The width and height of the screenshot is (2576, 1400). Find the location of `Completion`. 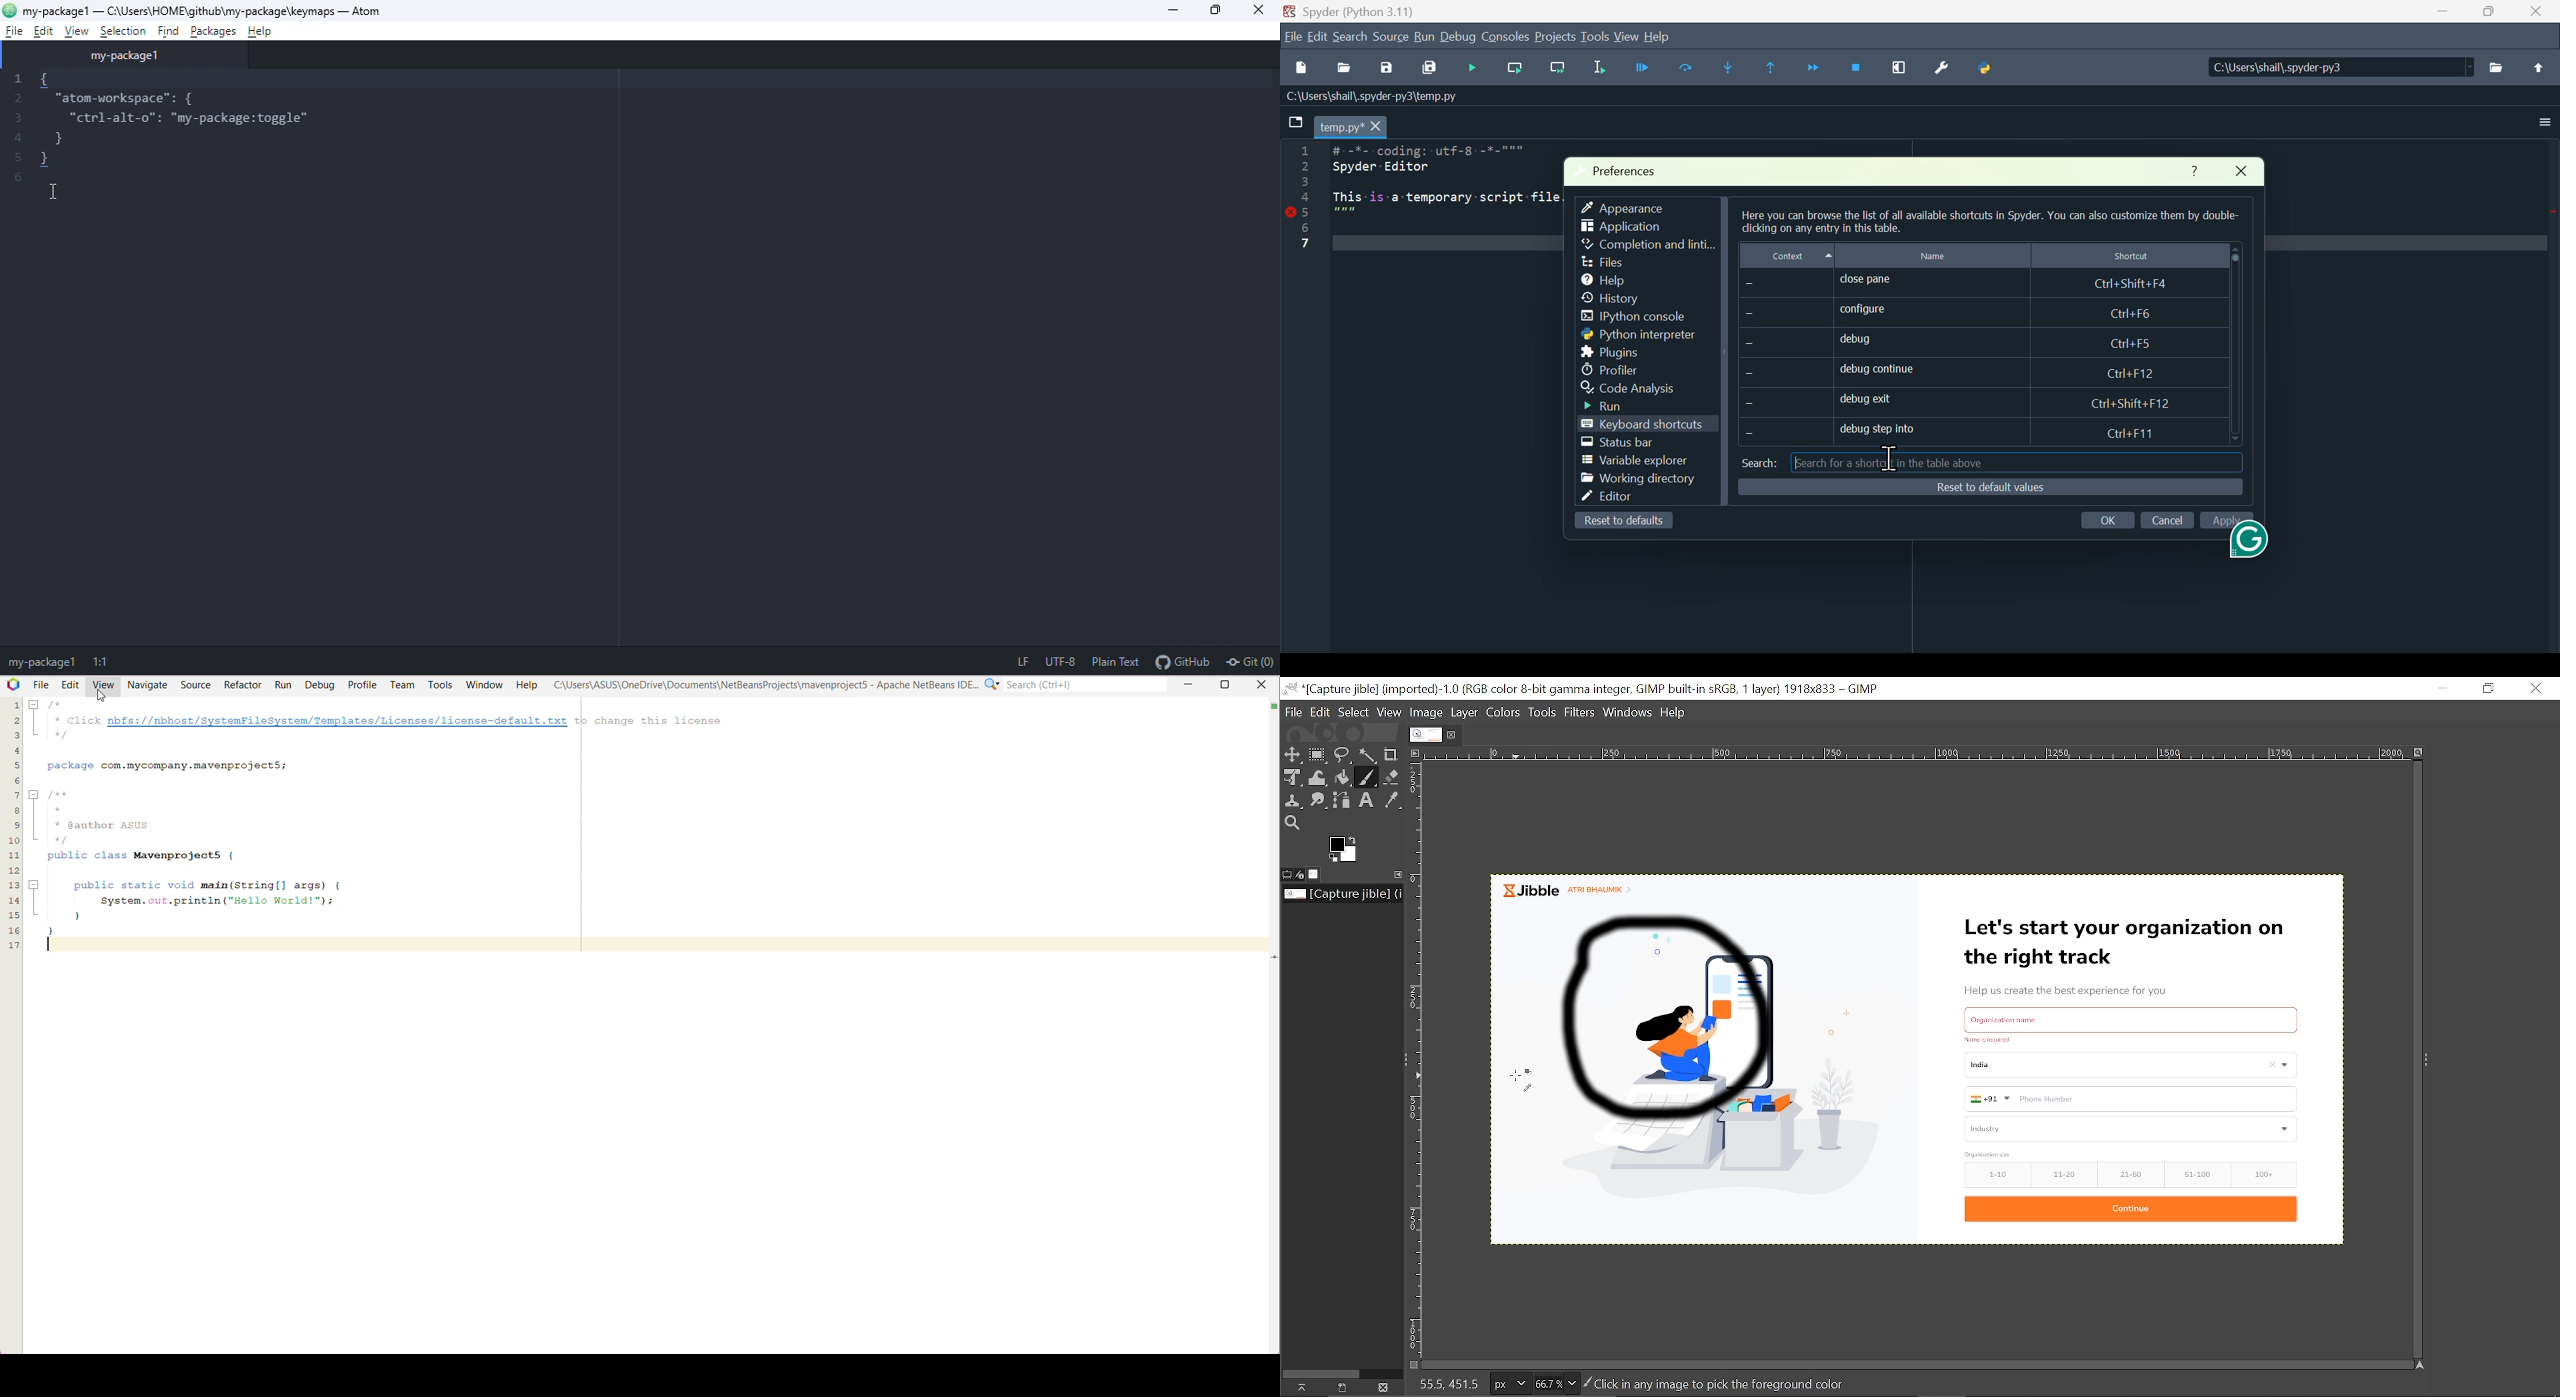

Completion is located at coordinates (1649, 245).